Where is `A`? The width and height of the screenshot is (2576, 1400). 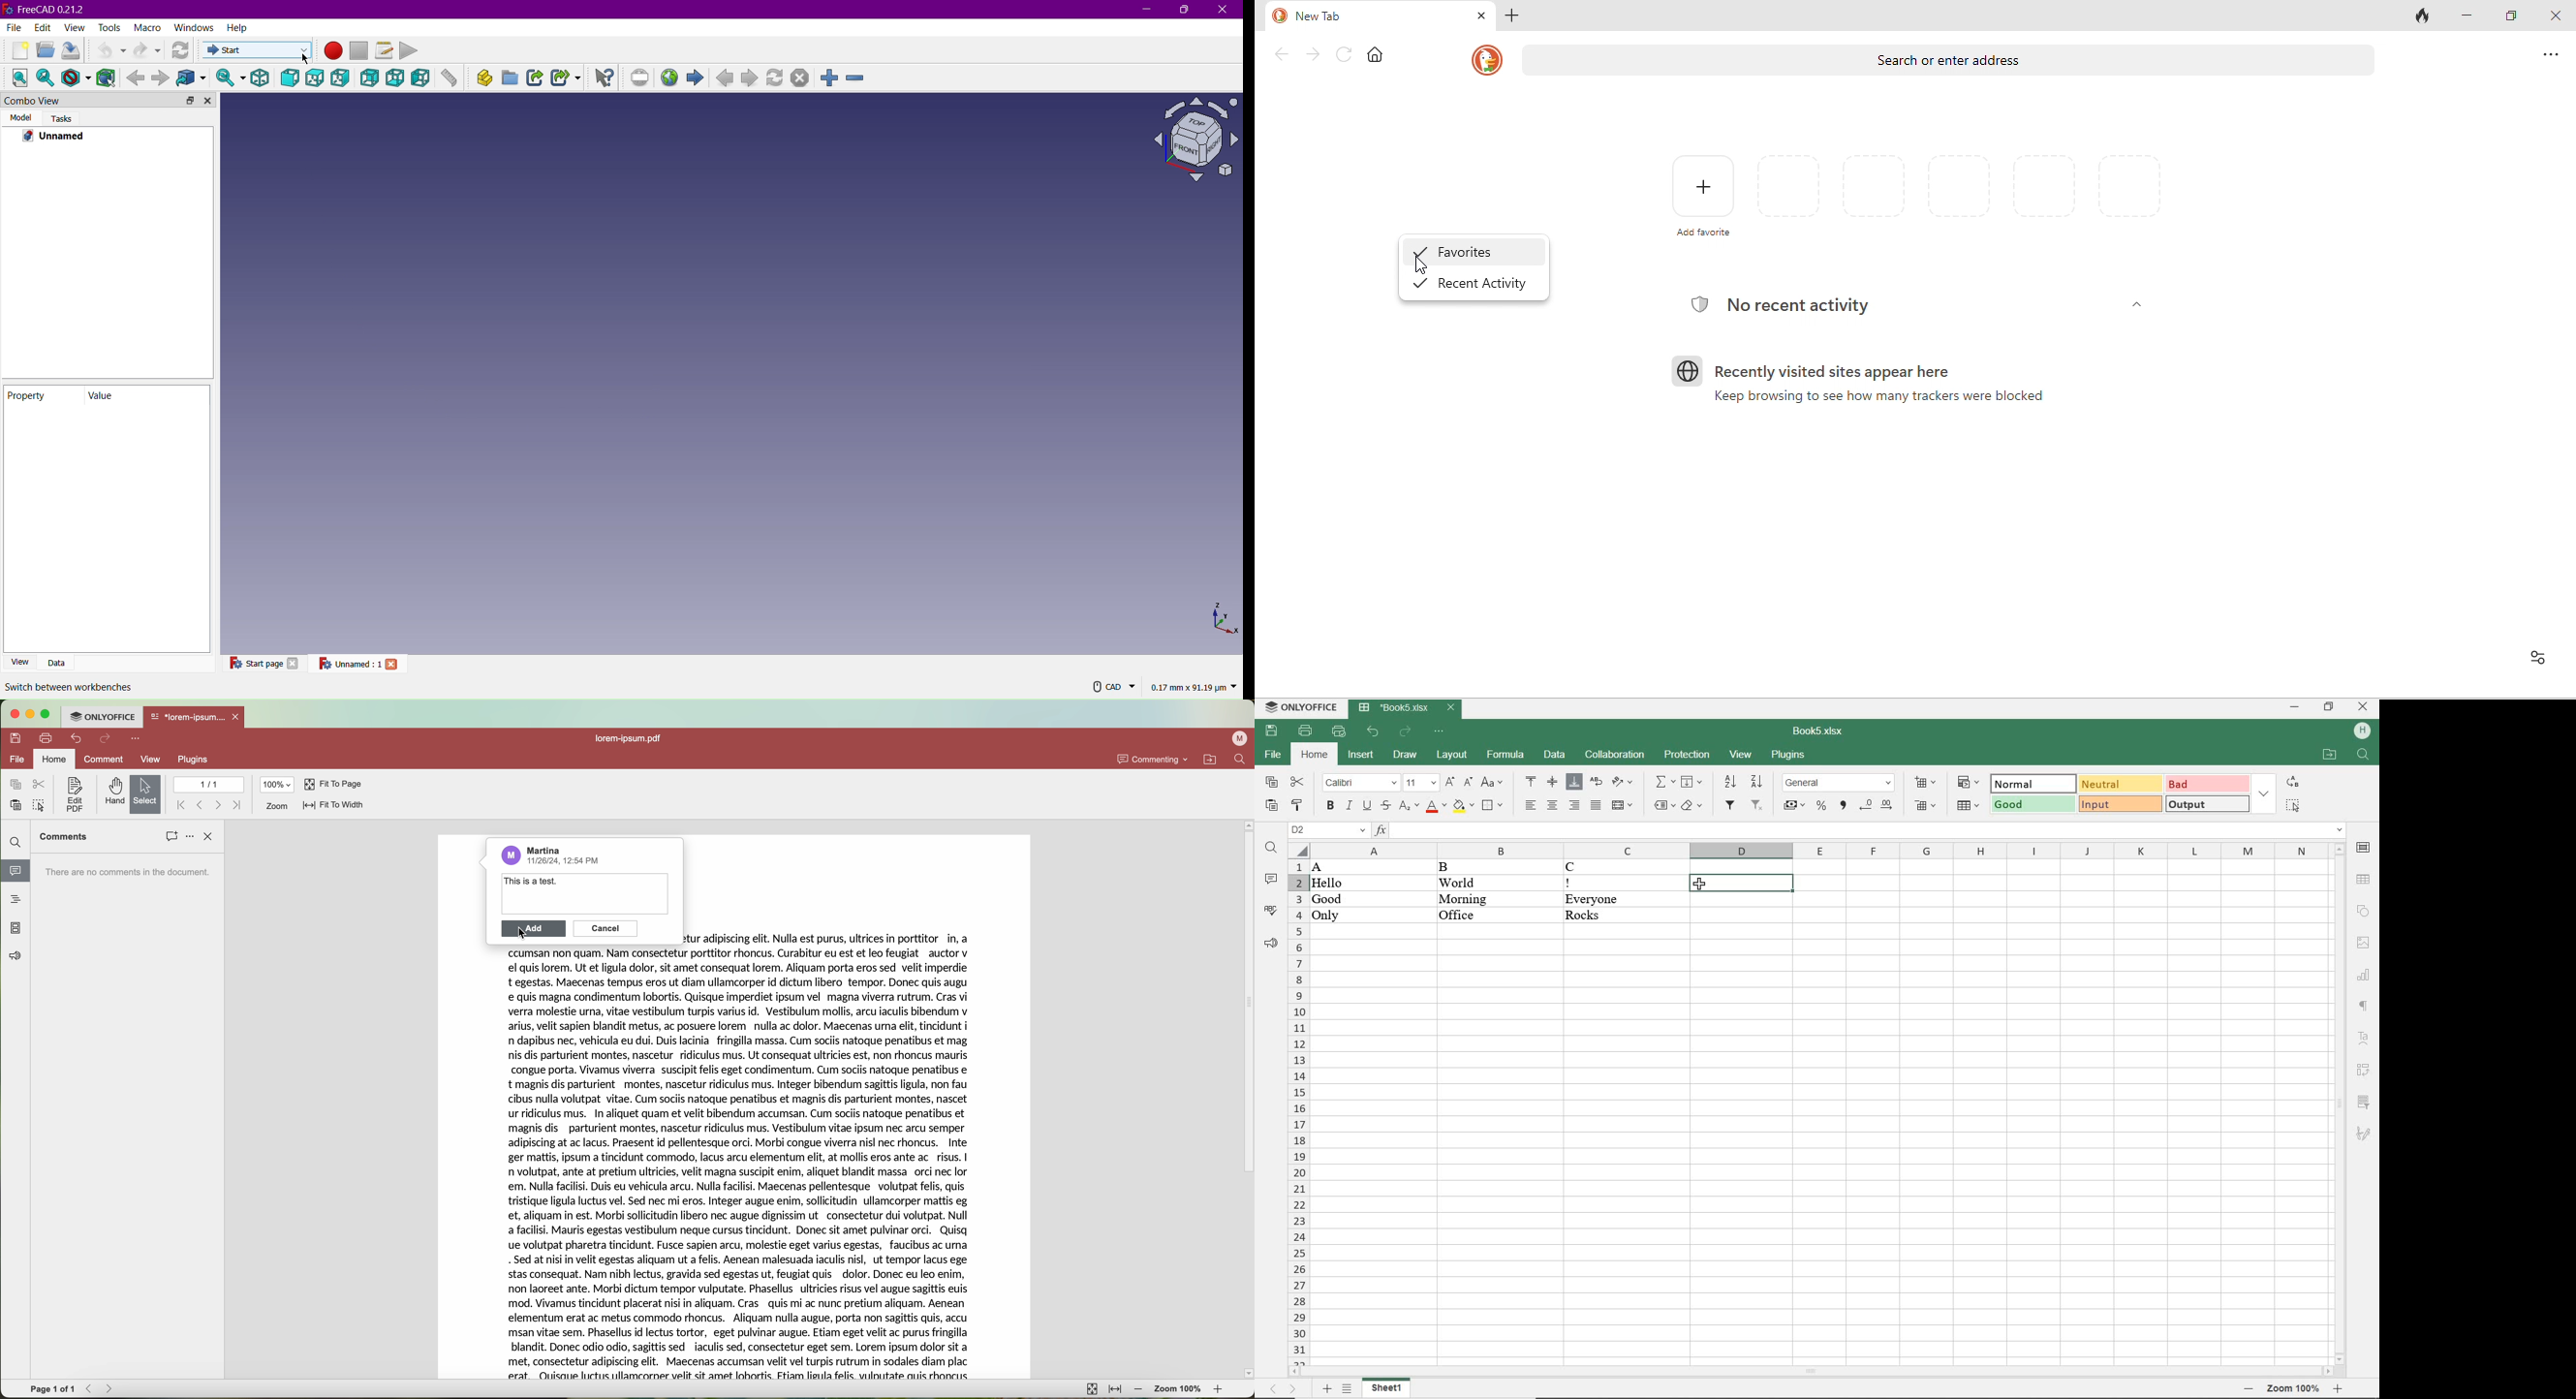 A is located at coordinates (1330, 868).